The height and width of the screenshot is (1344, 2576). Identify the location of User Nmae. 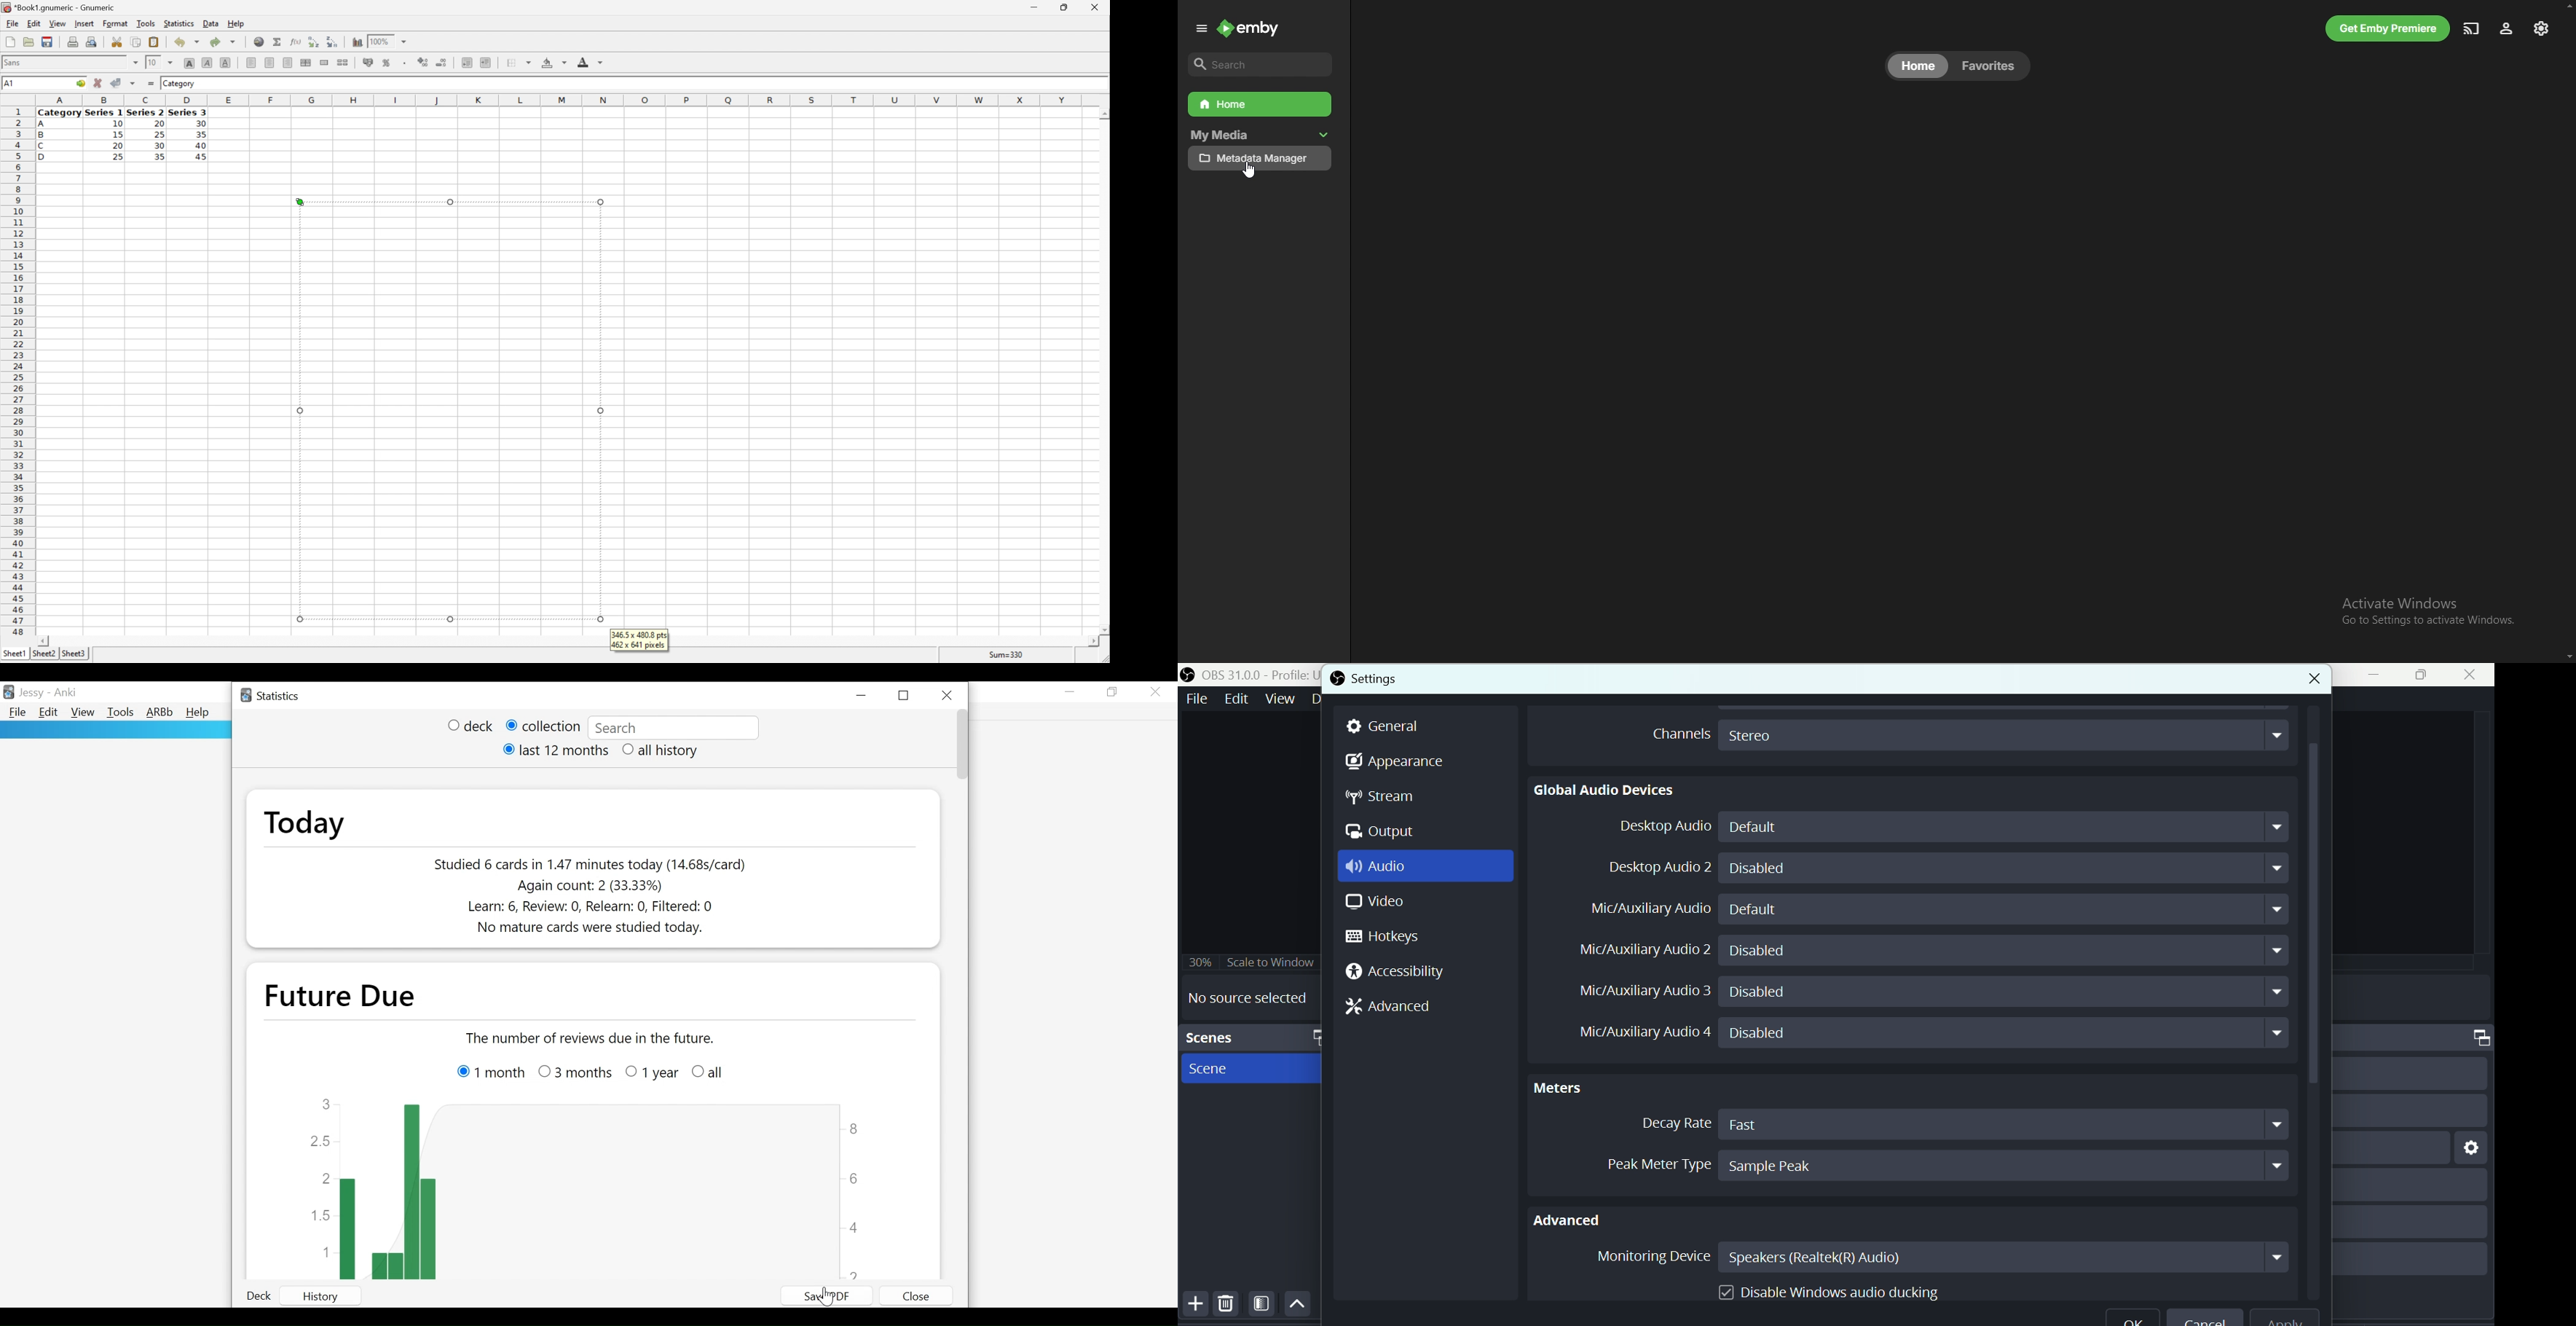
(31, 695).